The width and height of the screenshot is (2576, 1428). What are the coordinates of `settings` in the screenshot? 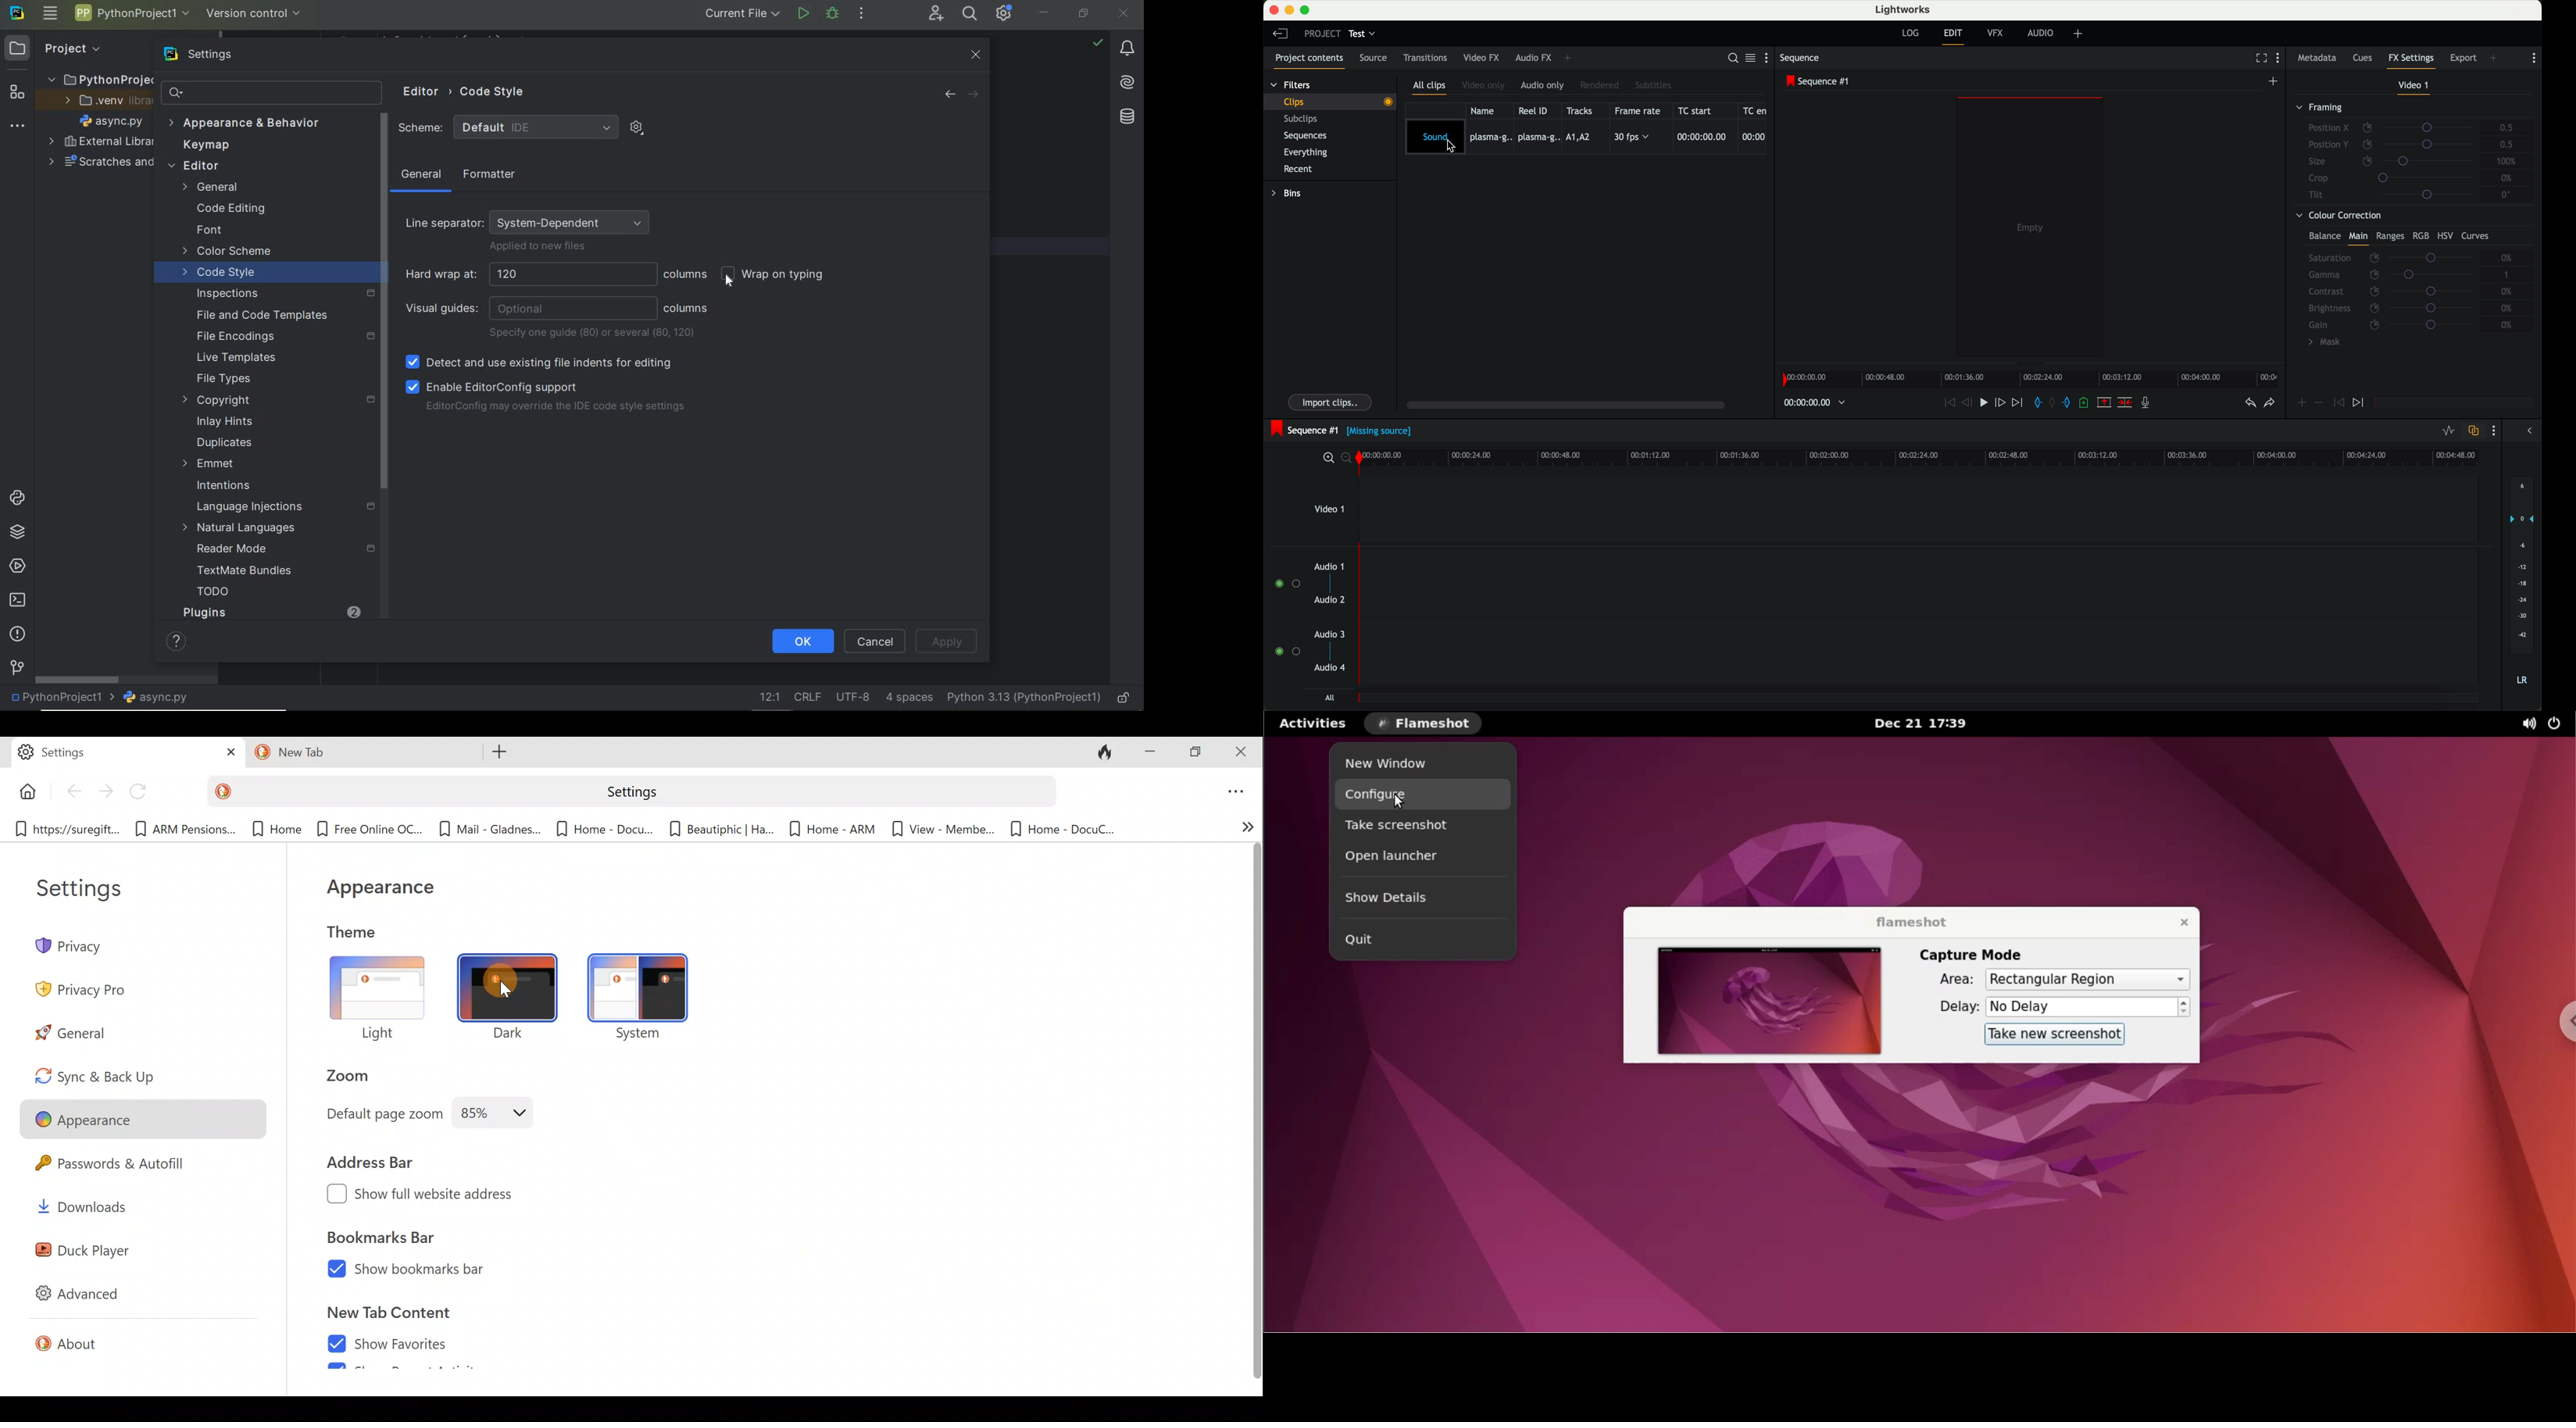 It's located at (216, 54).